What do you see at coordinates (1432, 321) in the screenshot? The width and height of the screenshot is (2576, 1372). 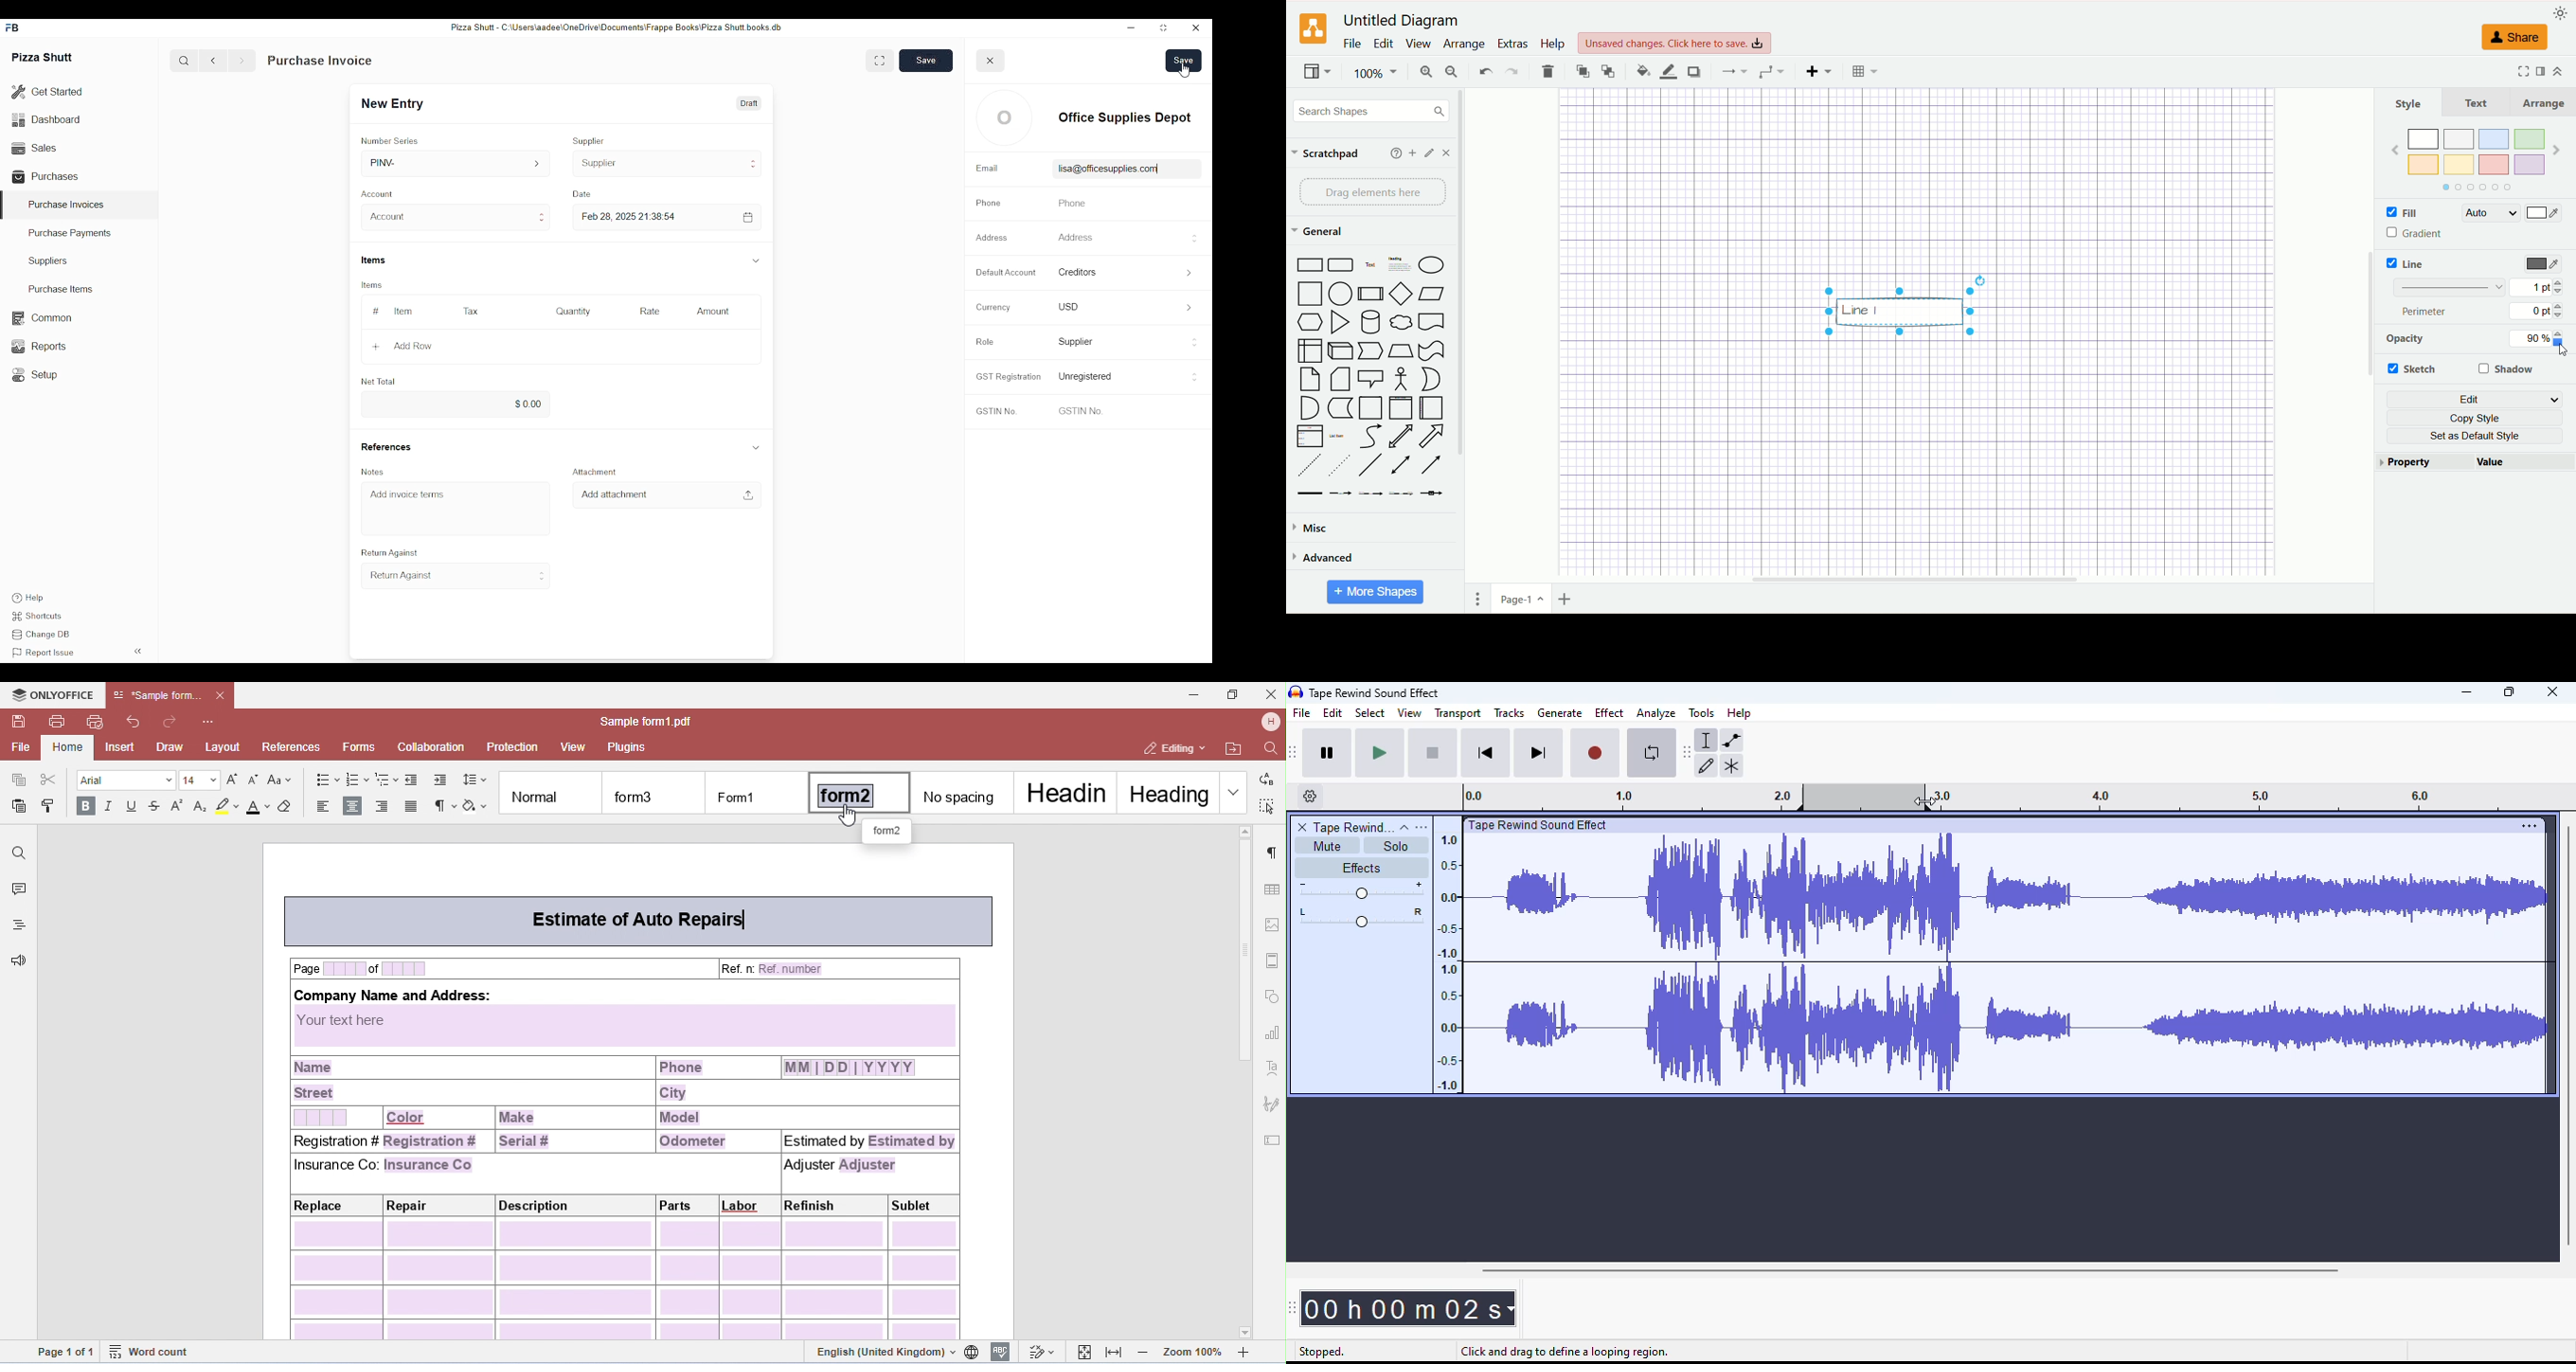 I see `Document` at bounding box center [1432, 321].